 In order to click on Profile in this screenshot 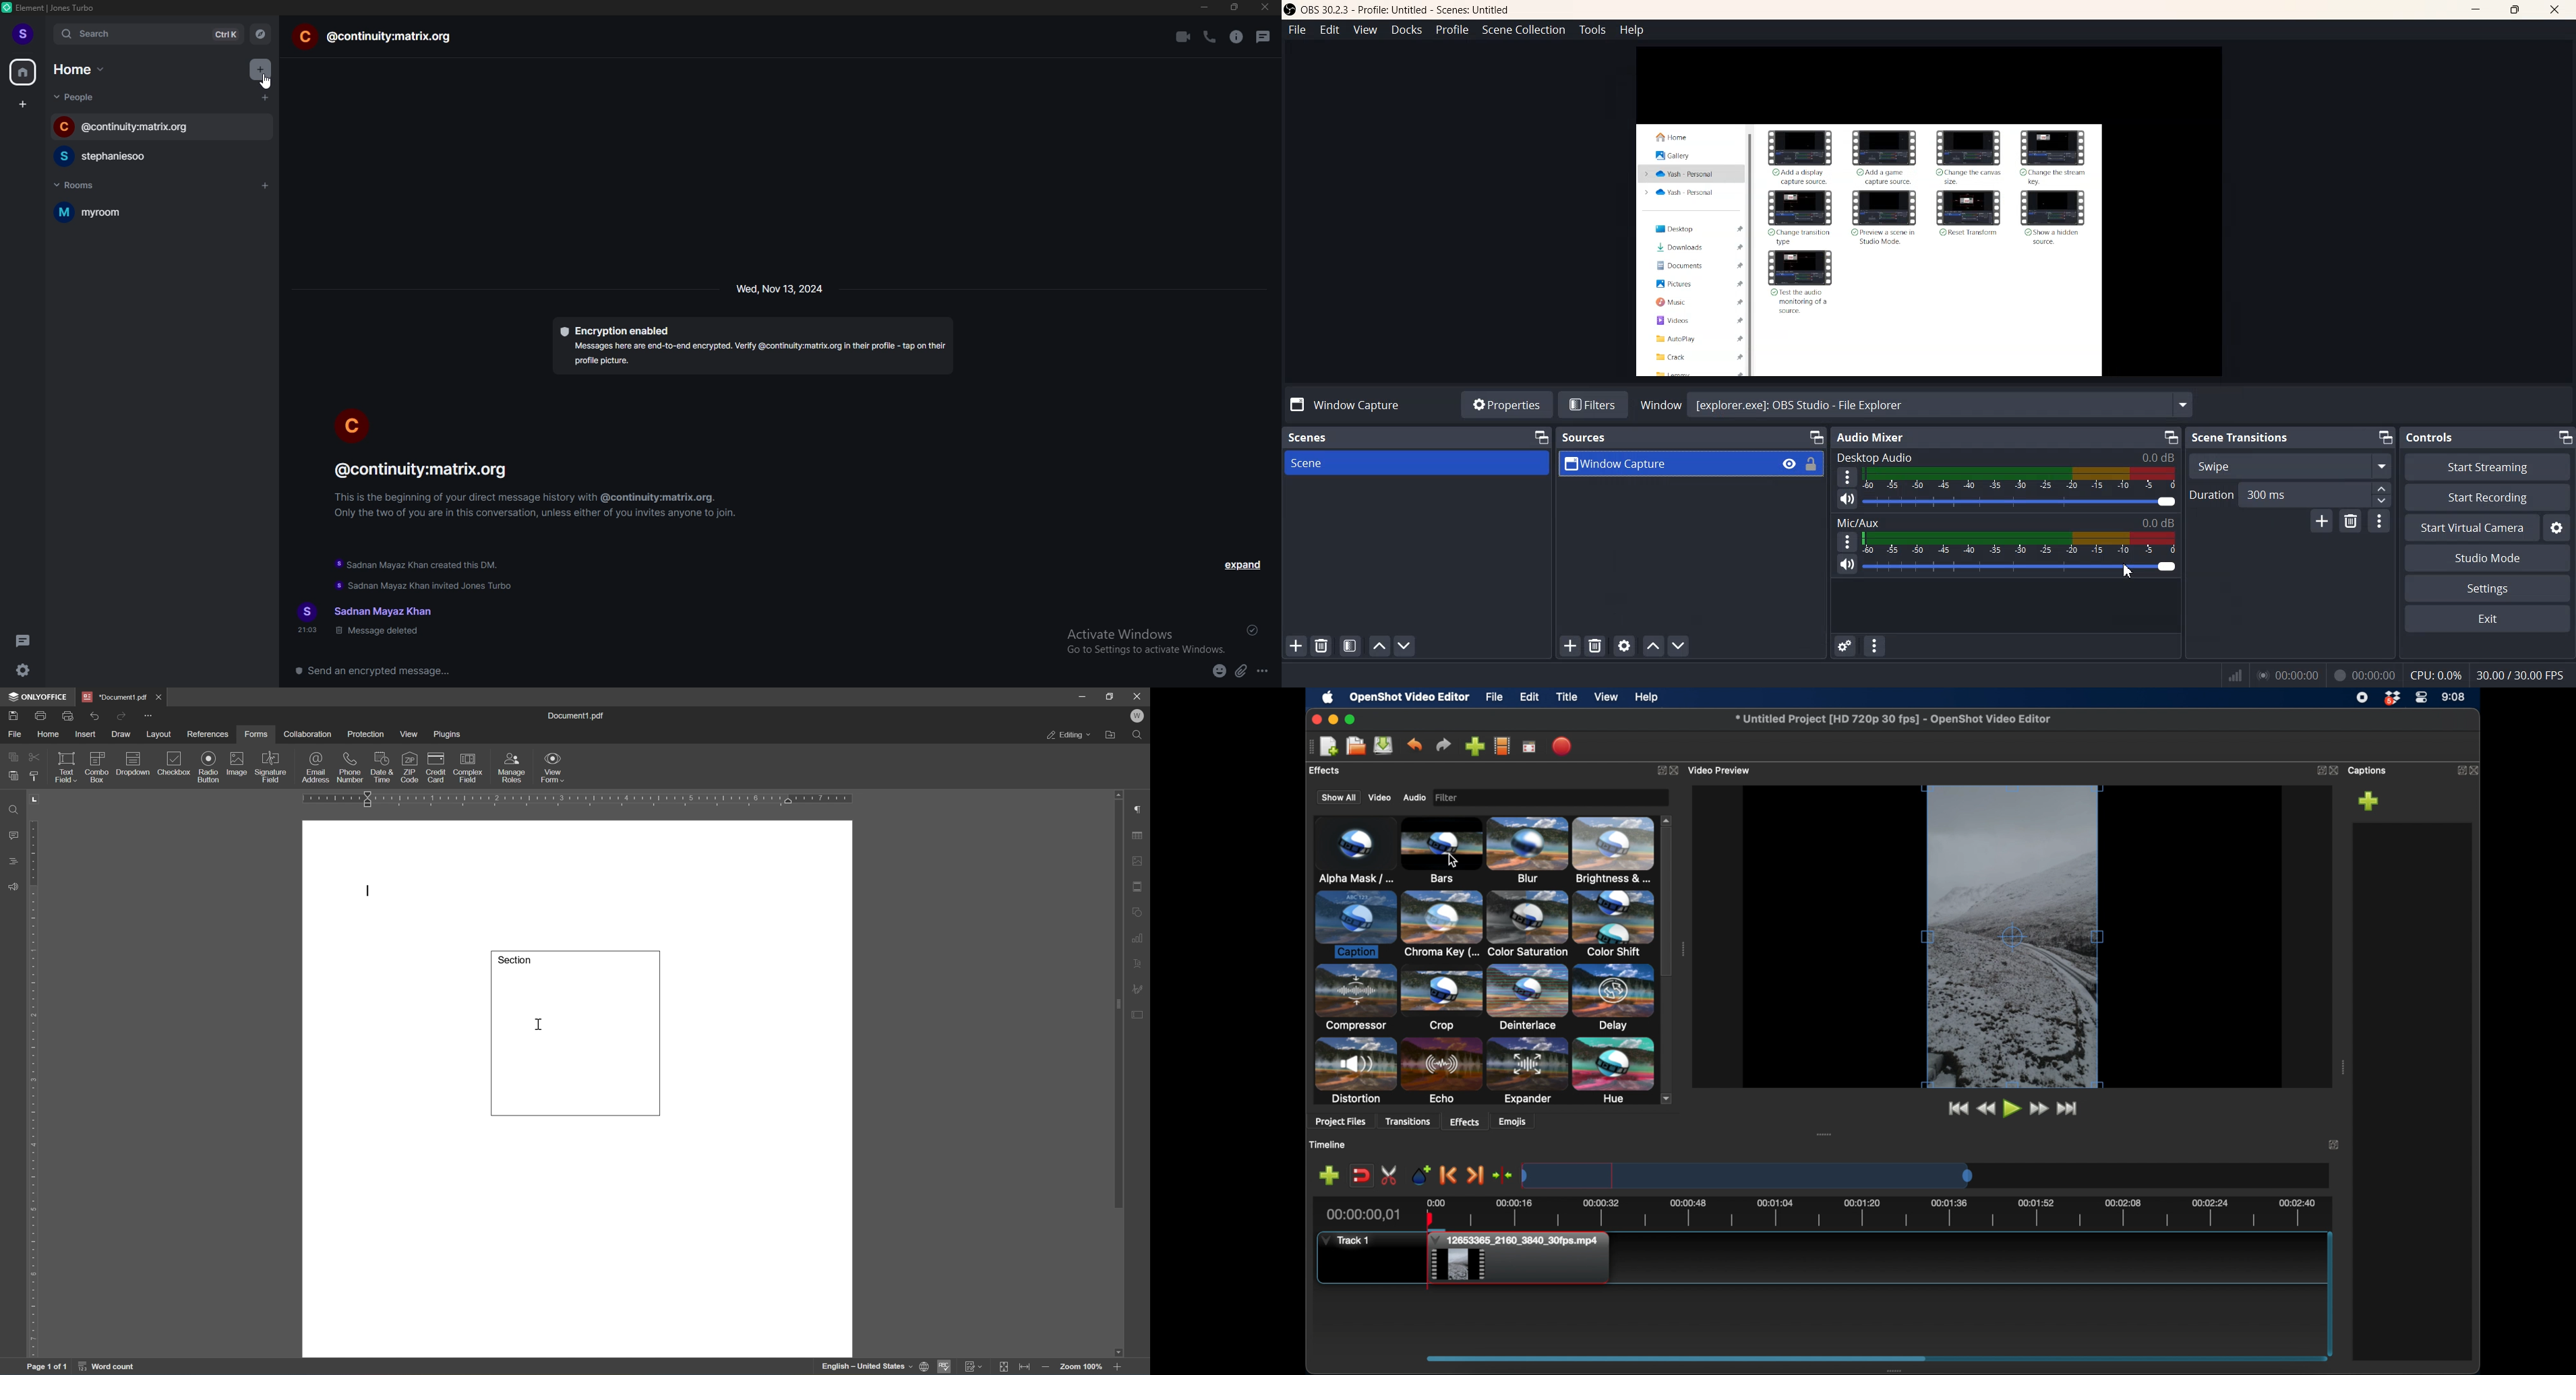, I will do `click(1452, 29)`.